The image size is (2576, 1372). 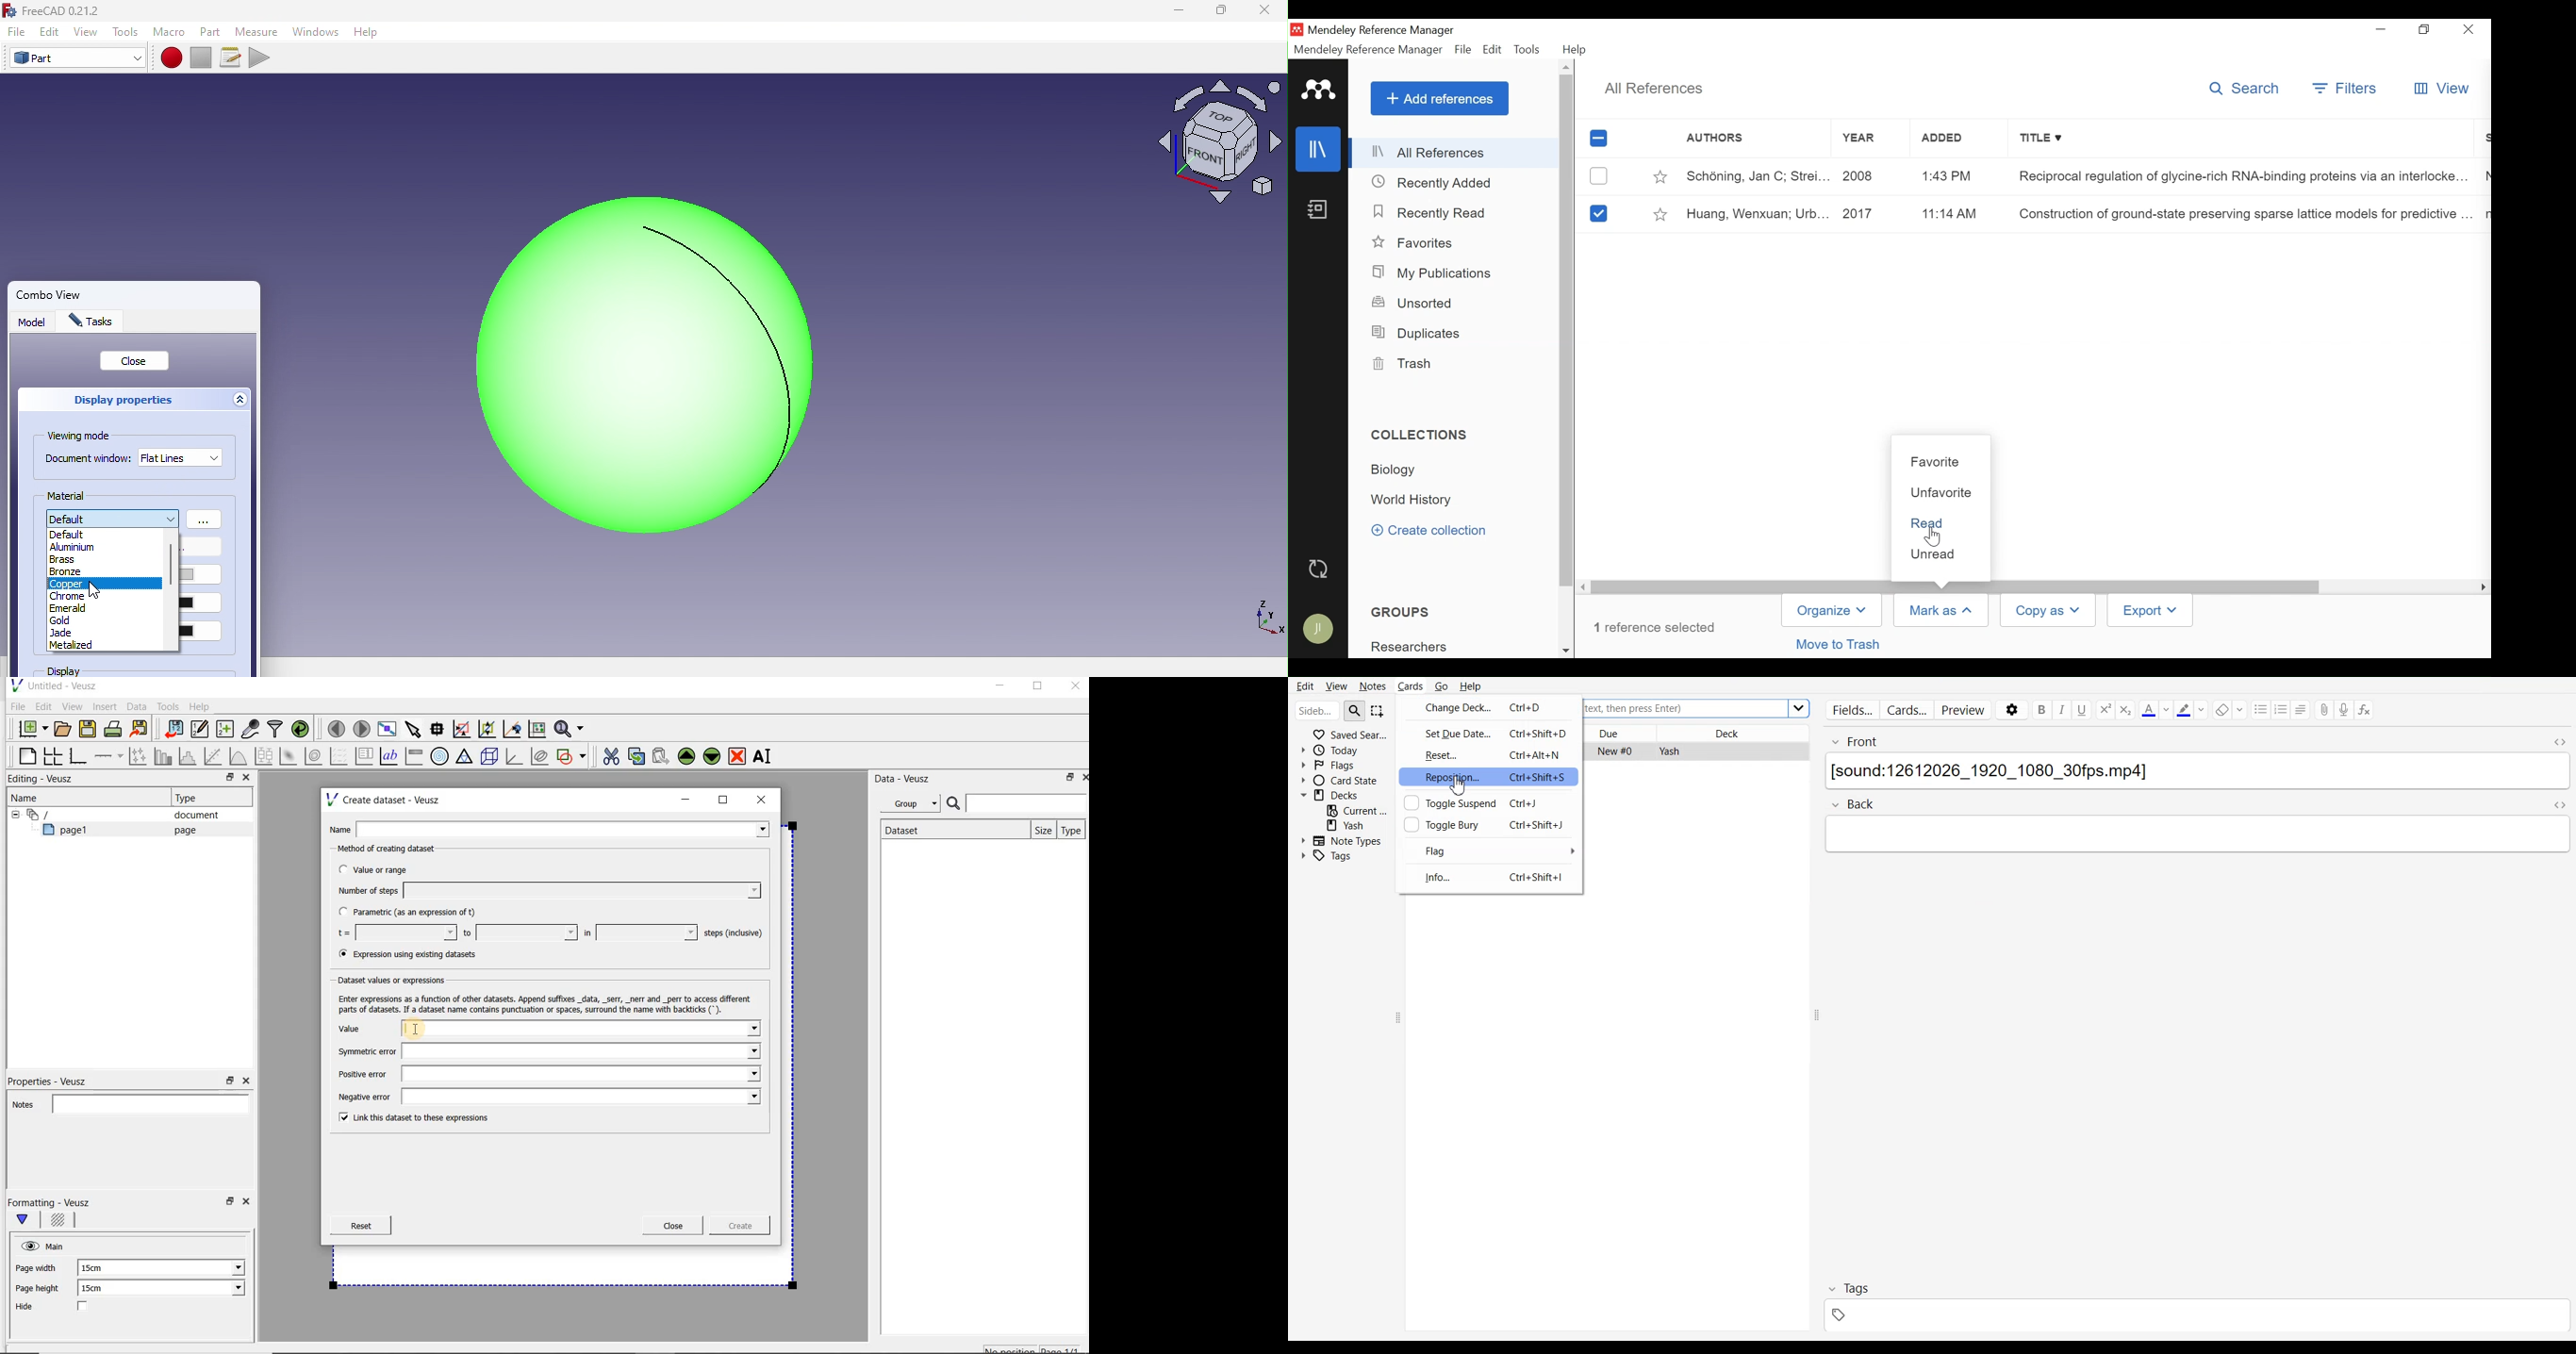 I want to click on Bold, so click(x=2041, y=710).